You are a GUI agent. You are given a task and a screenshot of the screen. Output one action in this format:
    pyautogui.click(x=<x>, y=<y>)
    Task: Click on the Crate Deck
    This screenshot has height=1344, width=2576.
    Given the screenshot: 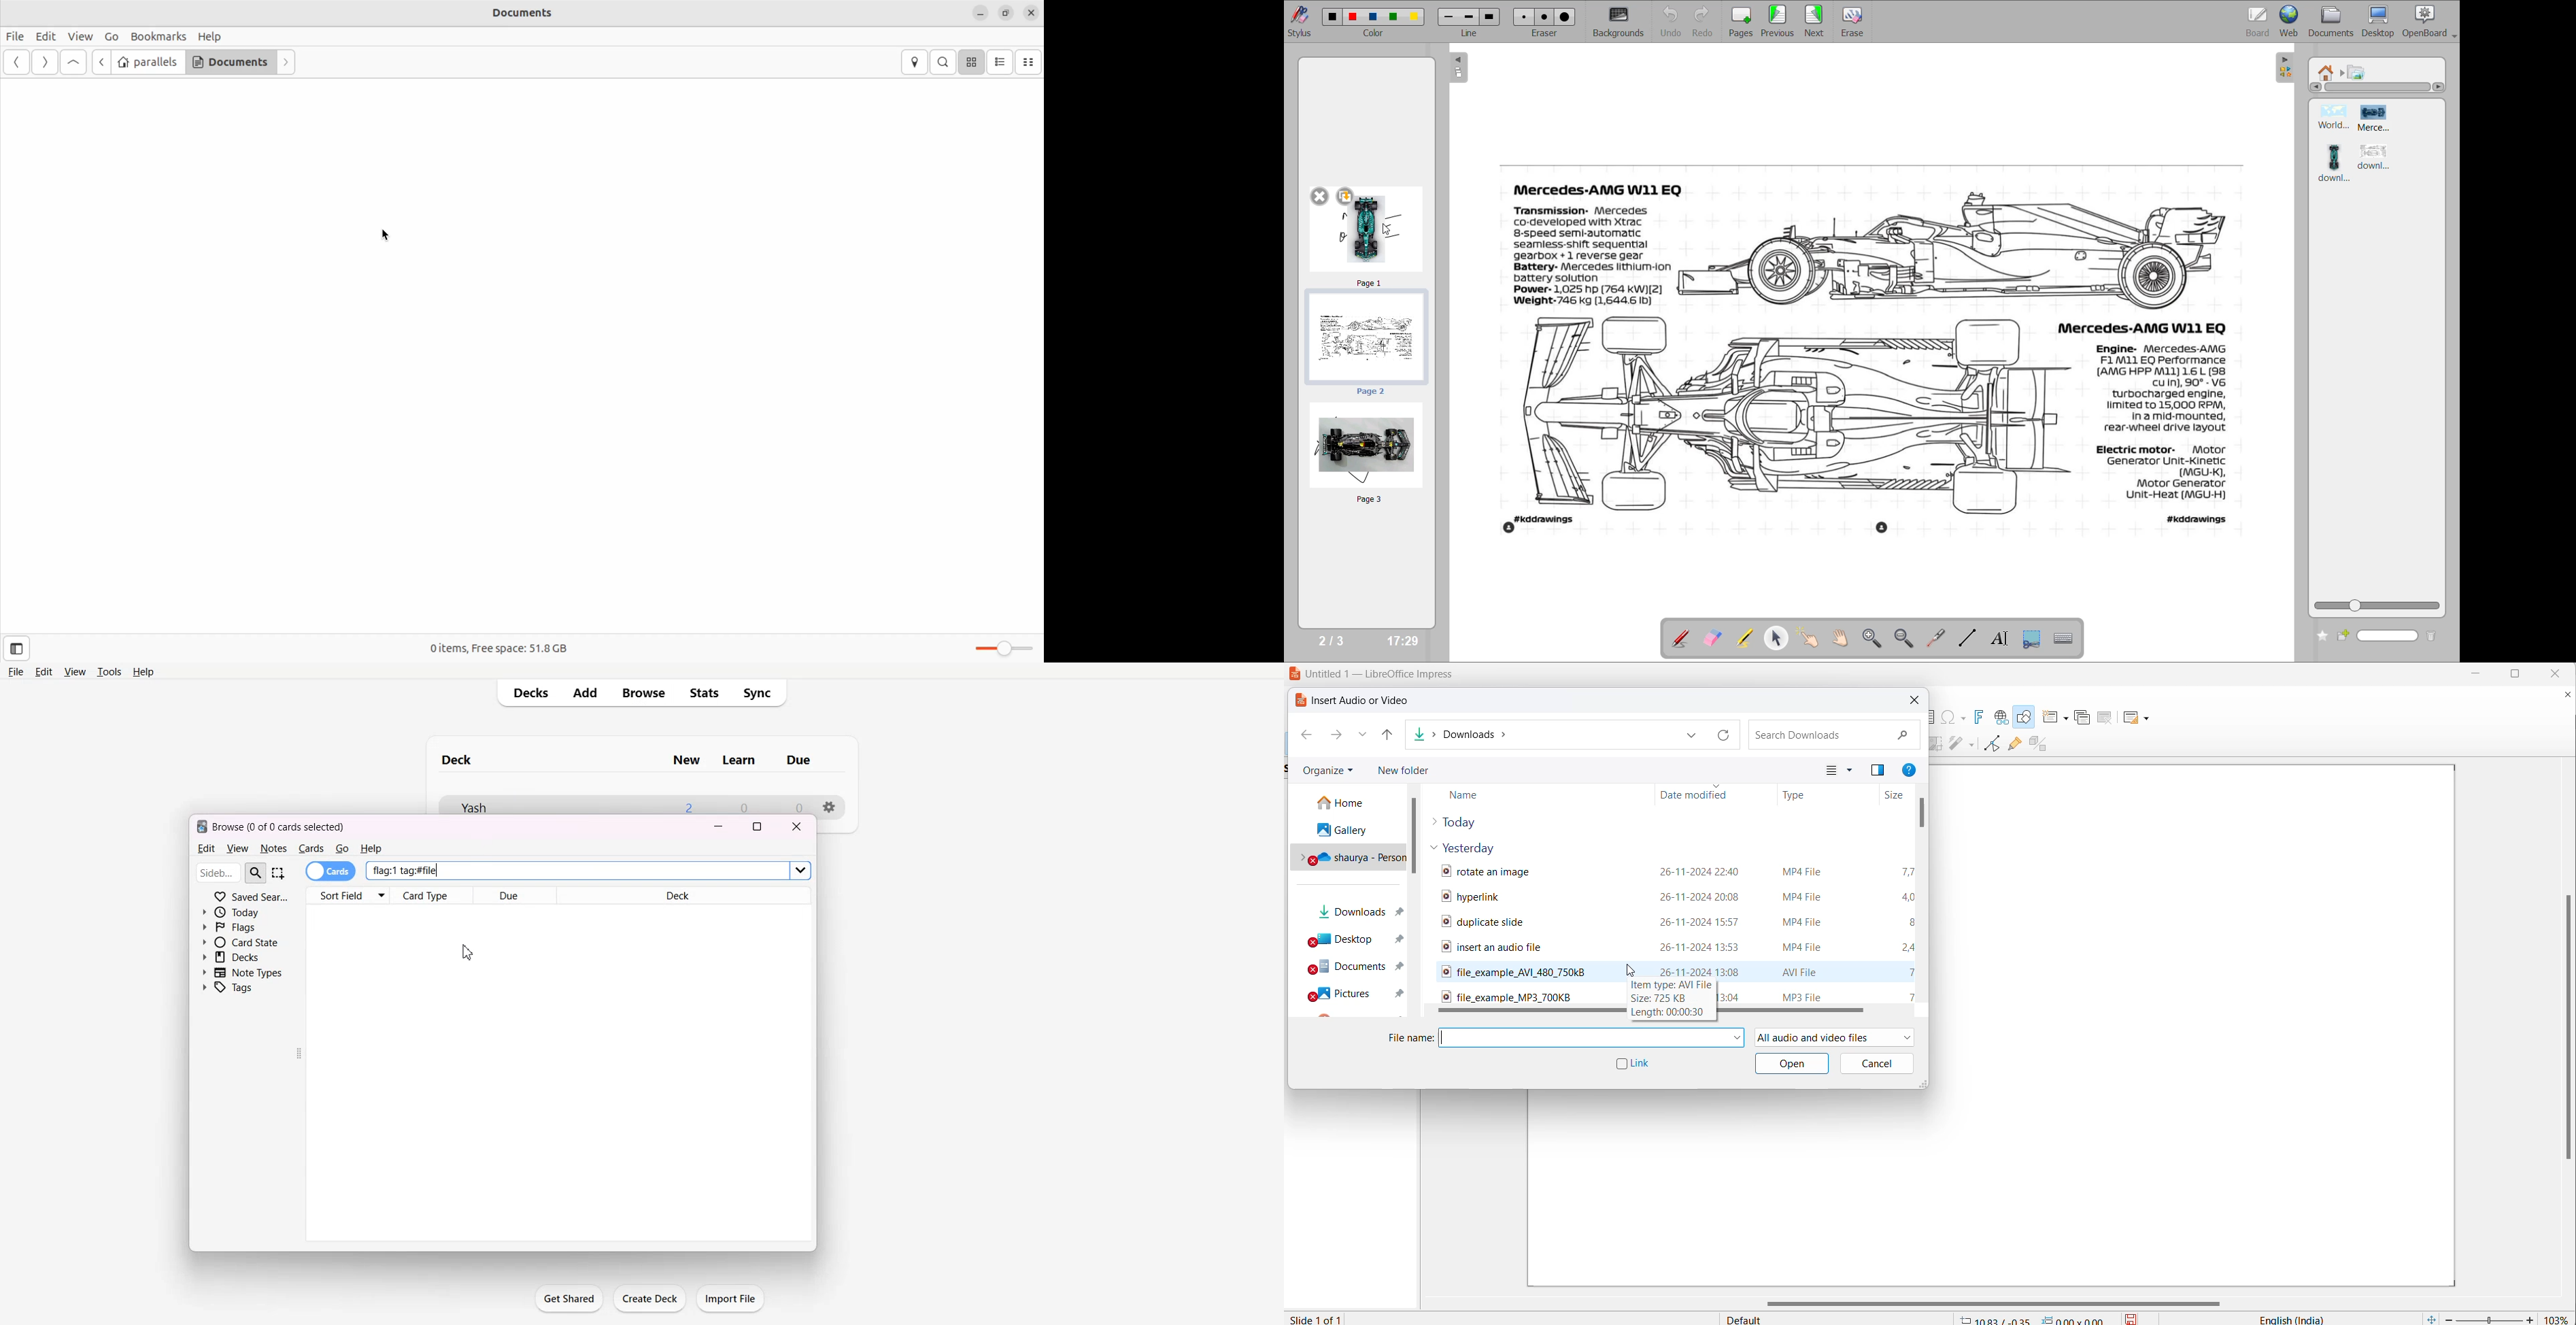 What is the action you would take?
    pyautogui.click(x=650, y=1298)
    